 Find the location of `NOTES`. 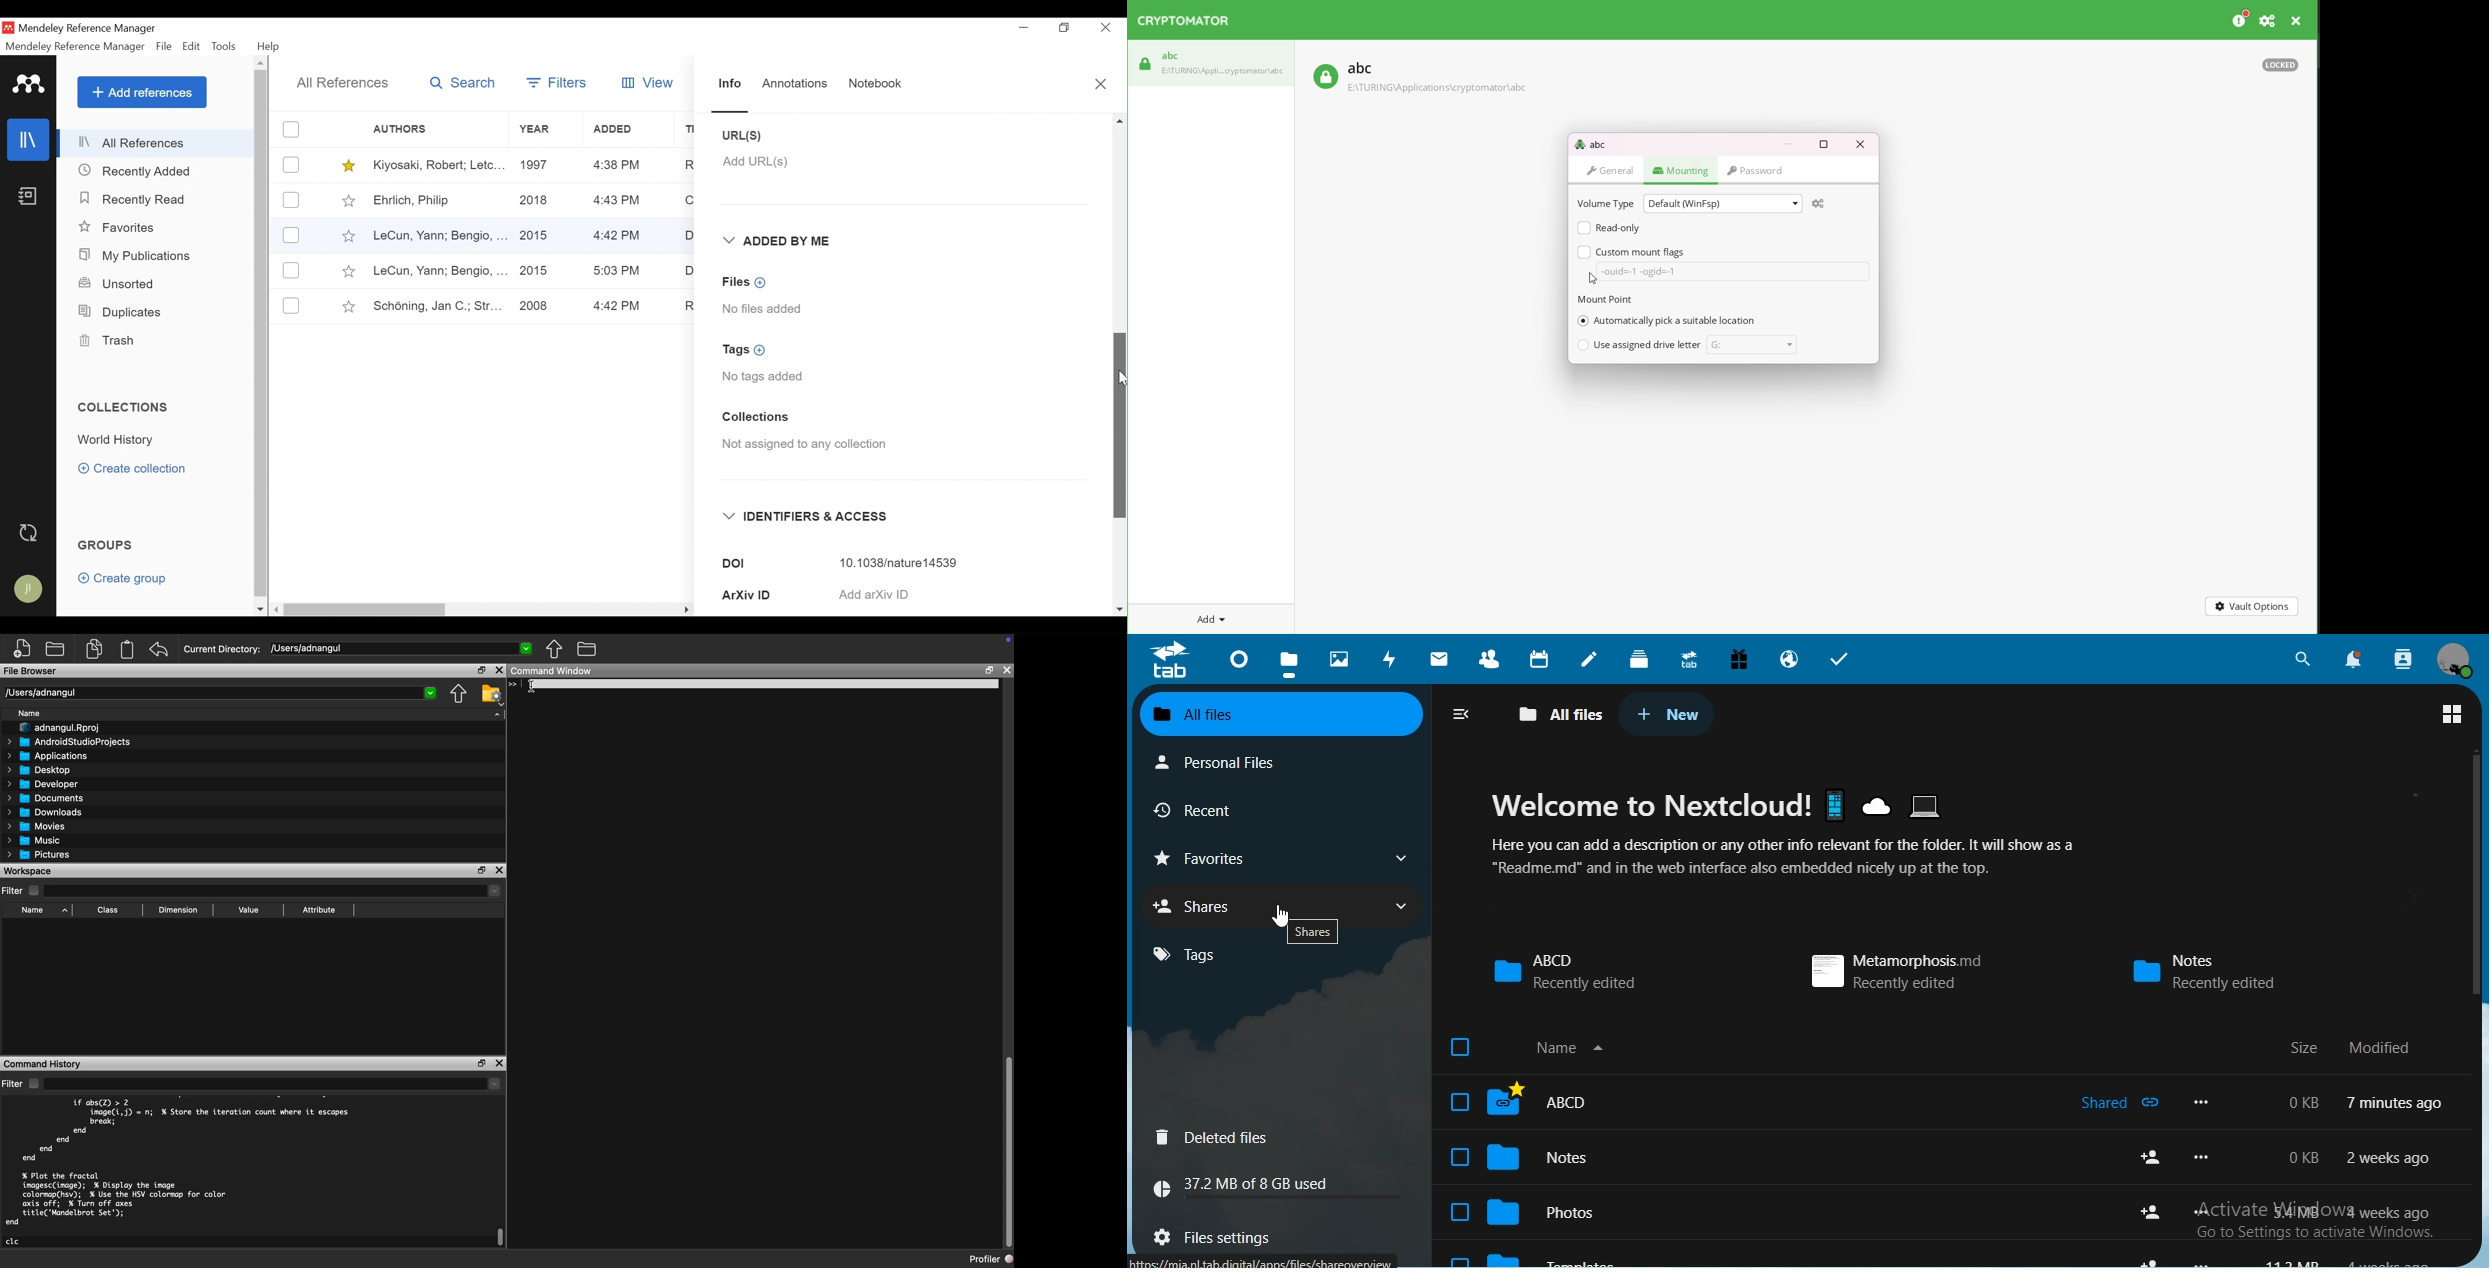

NOTES is located at coordinates (1765, 1157).